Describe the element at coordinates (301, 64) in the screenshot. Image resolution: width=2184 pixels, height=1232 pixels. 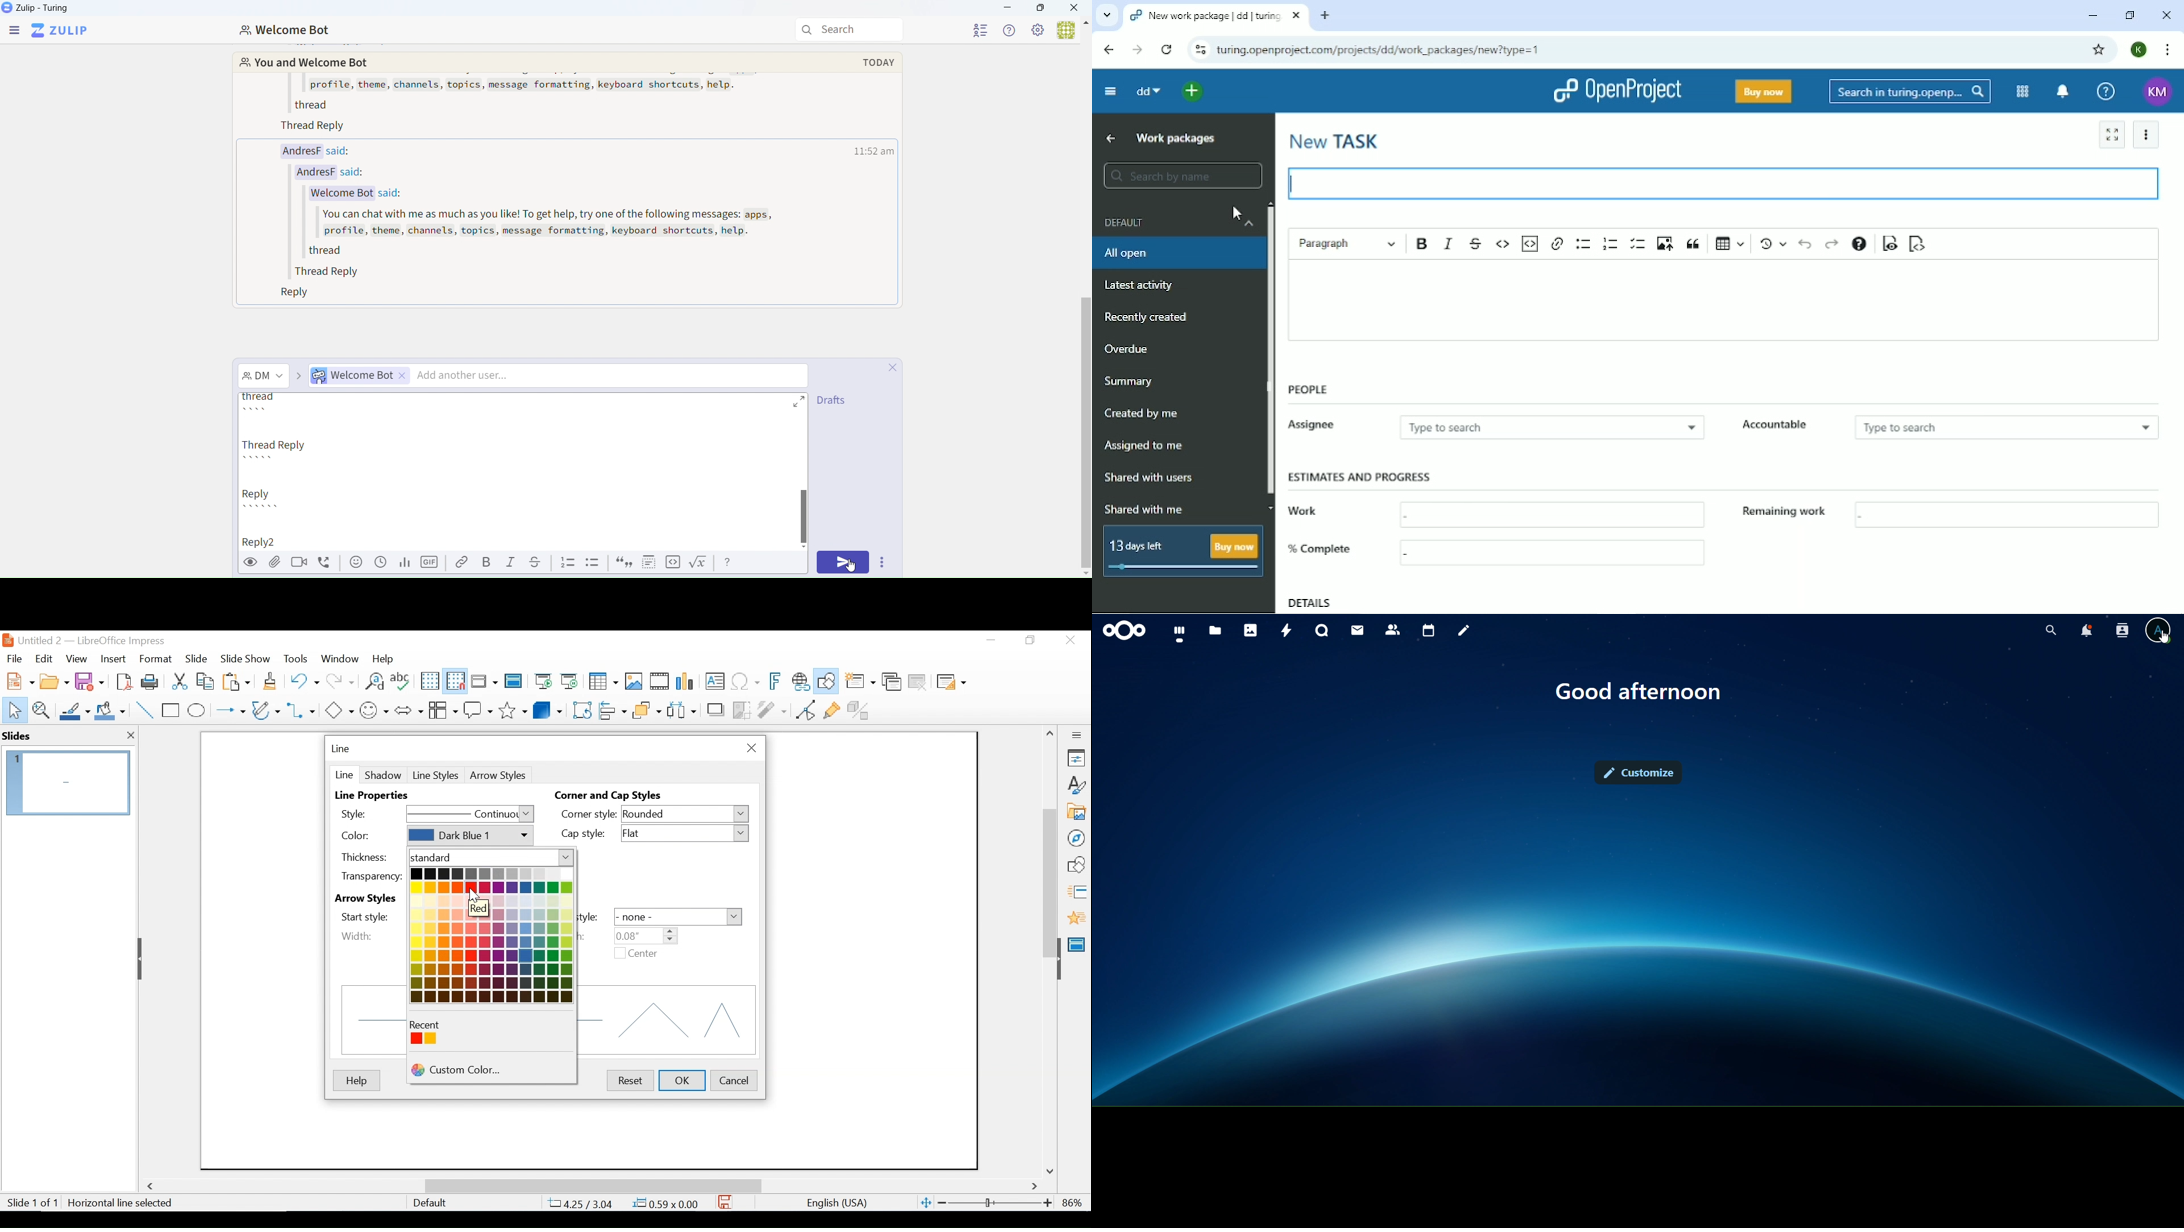
I see ` You and Welcome Bot` at that location.